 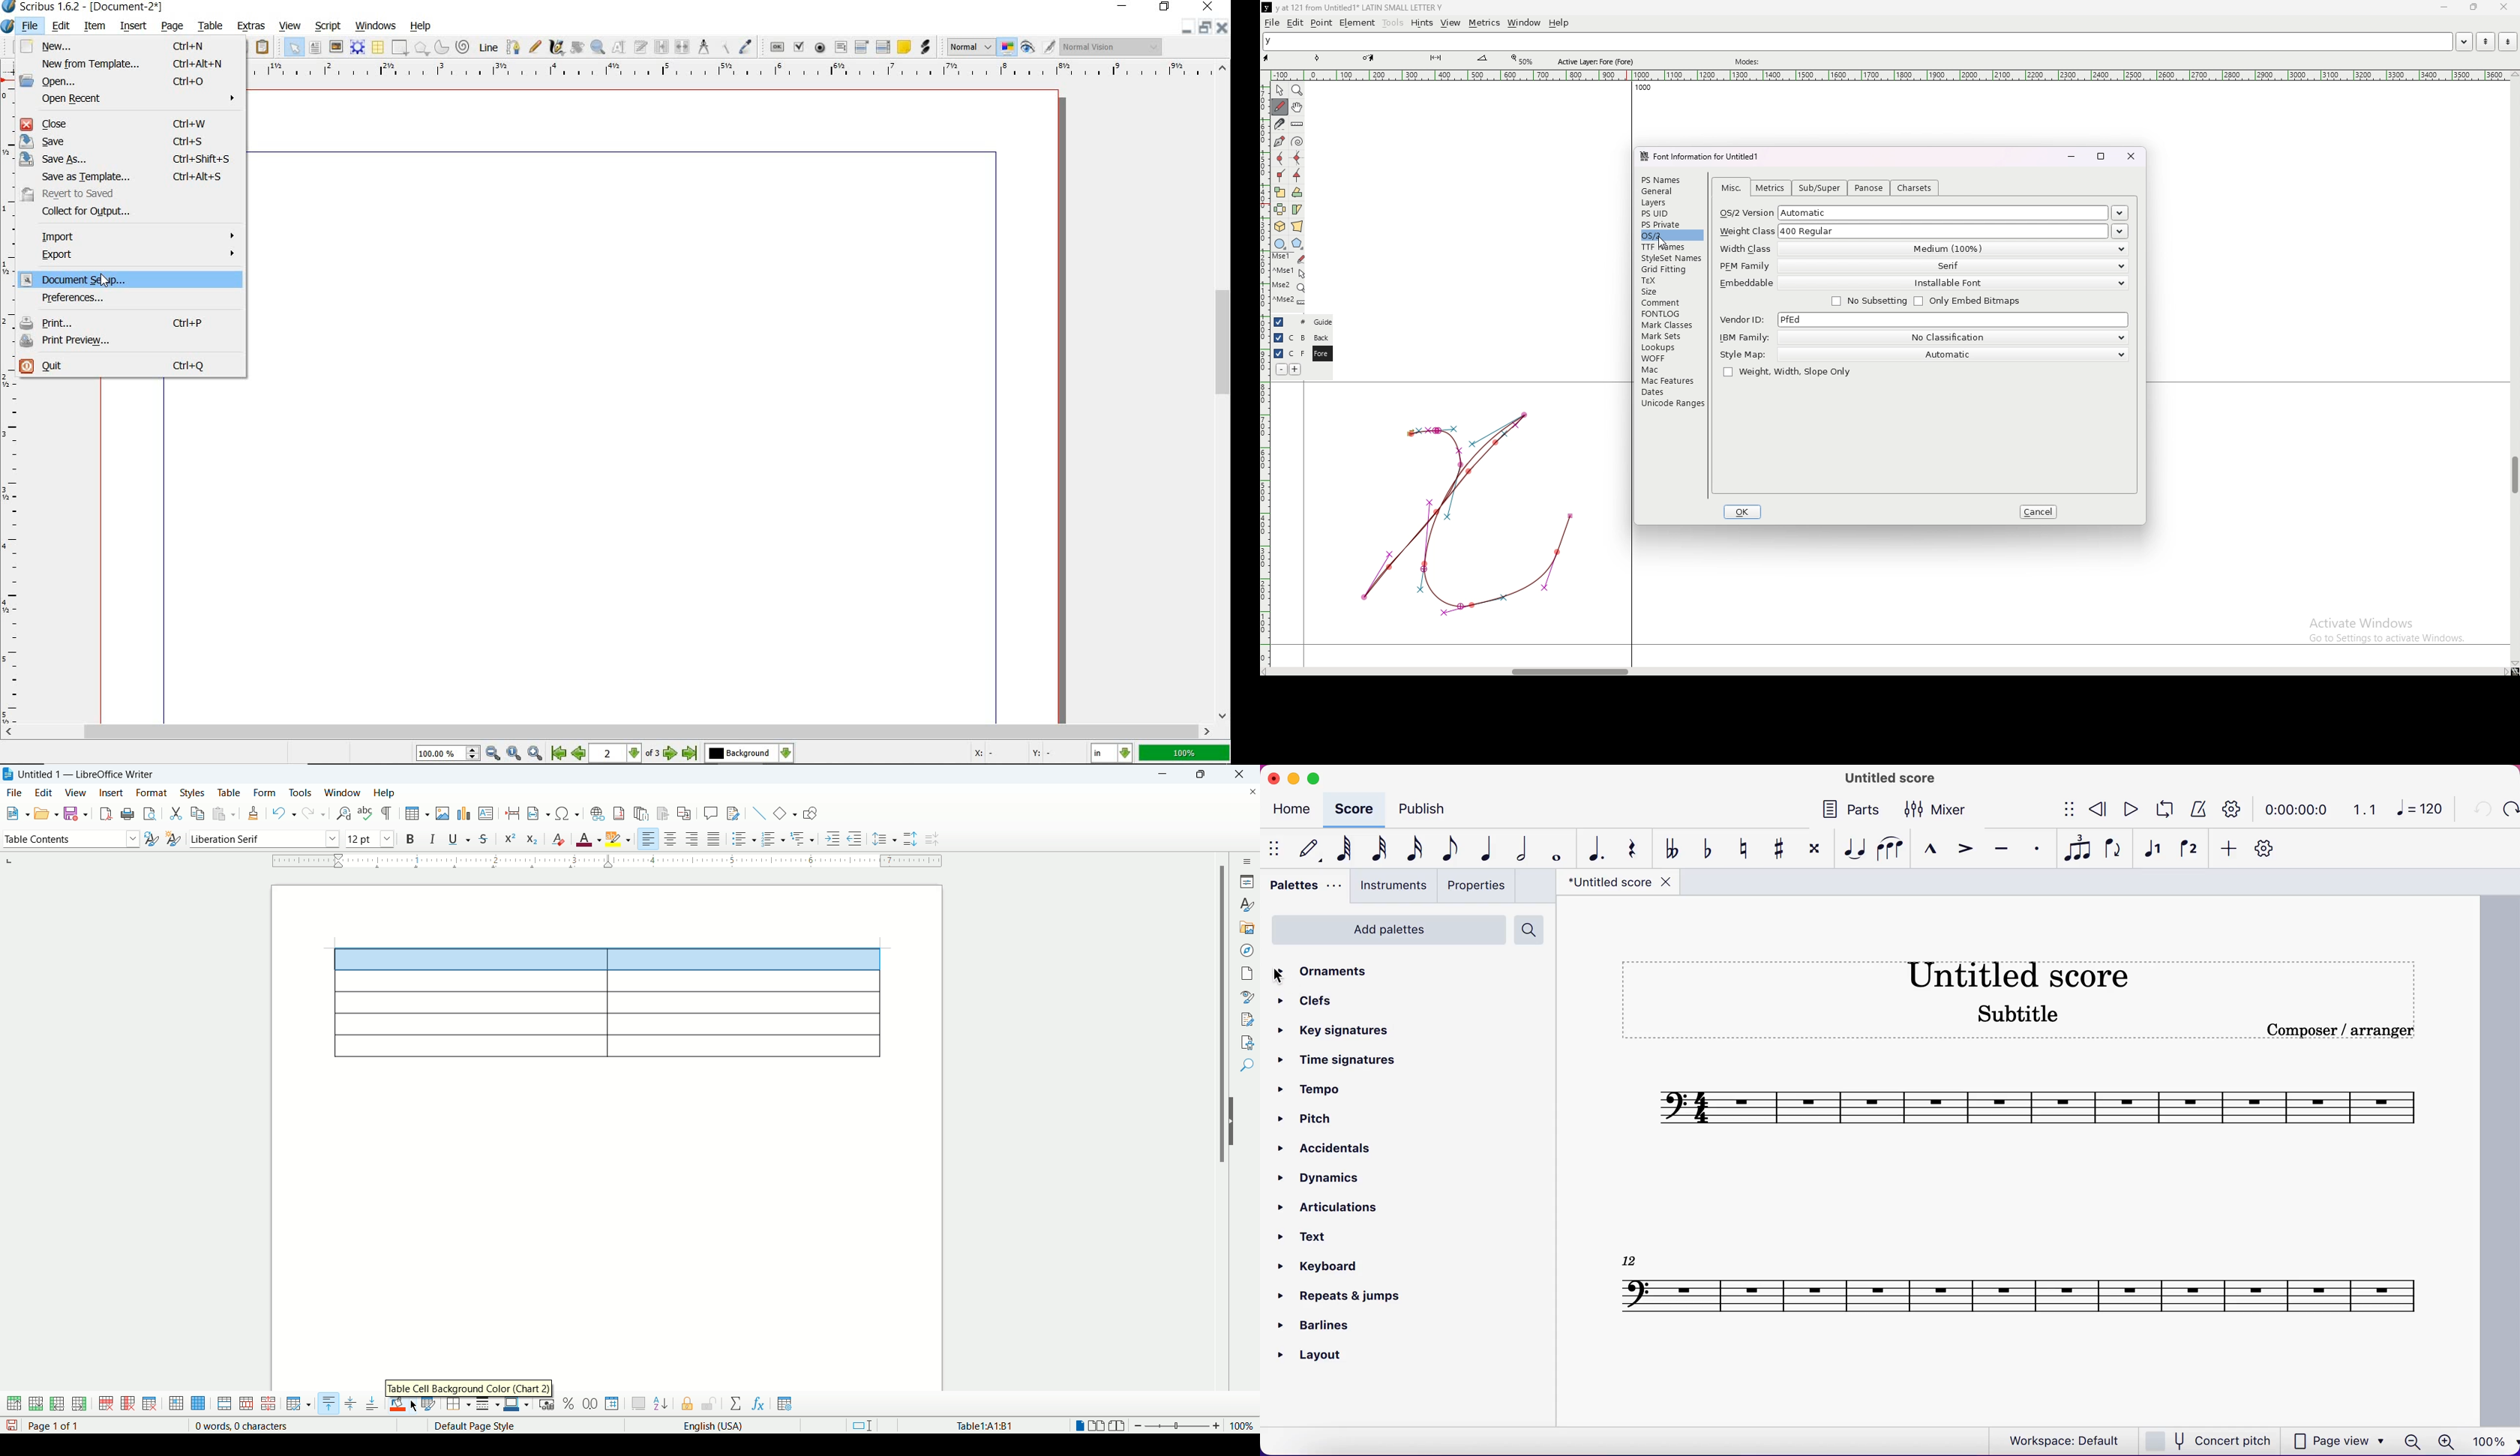 What do you see at coordinates (1305, 849) in the screenshot?
I see `default` at bounding box center [1305, 849].